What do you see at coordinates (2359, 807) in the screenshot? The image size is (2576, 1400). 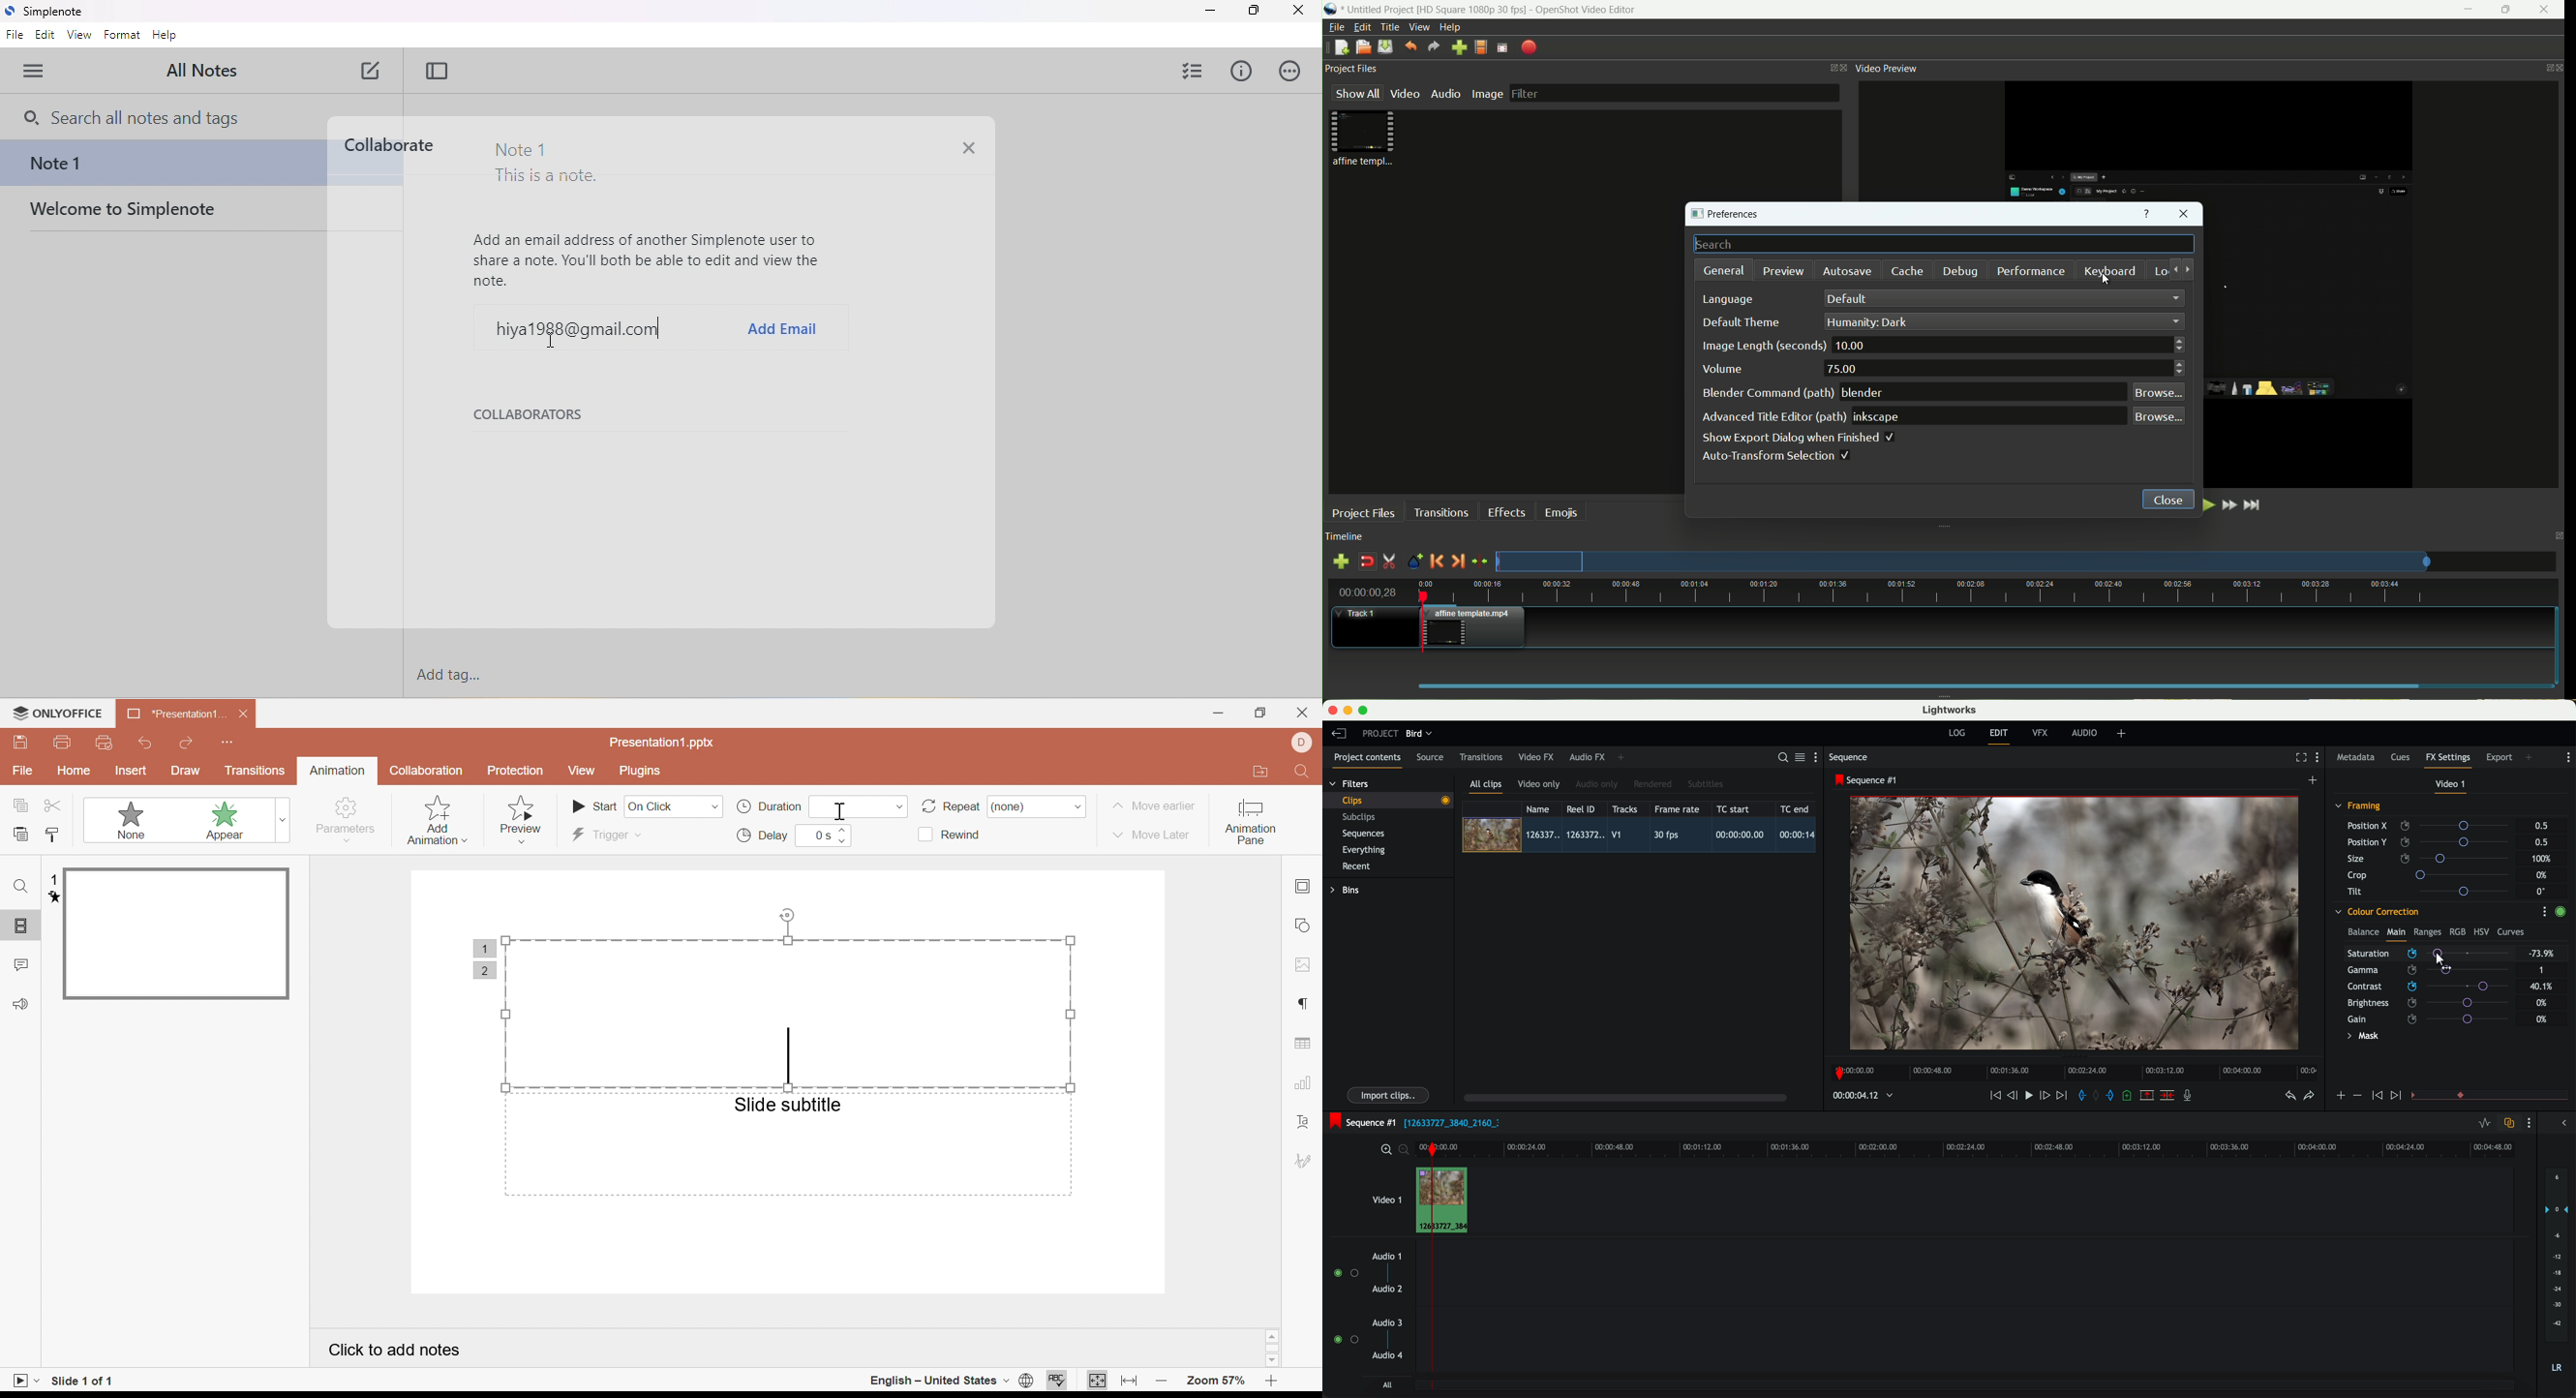 I see `framing` at bounding box center [2359, 807].